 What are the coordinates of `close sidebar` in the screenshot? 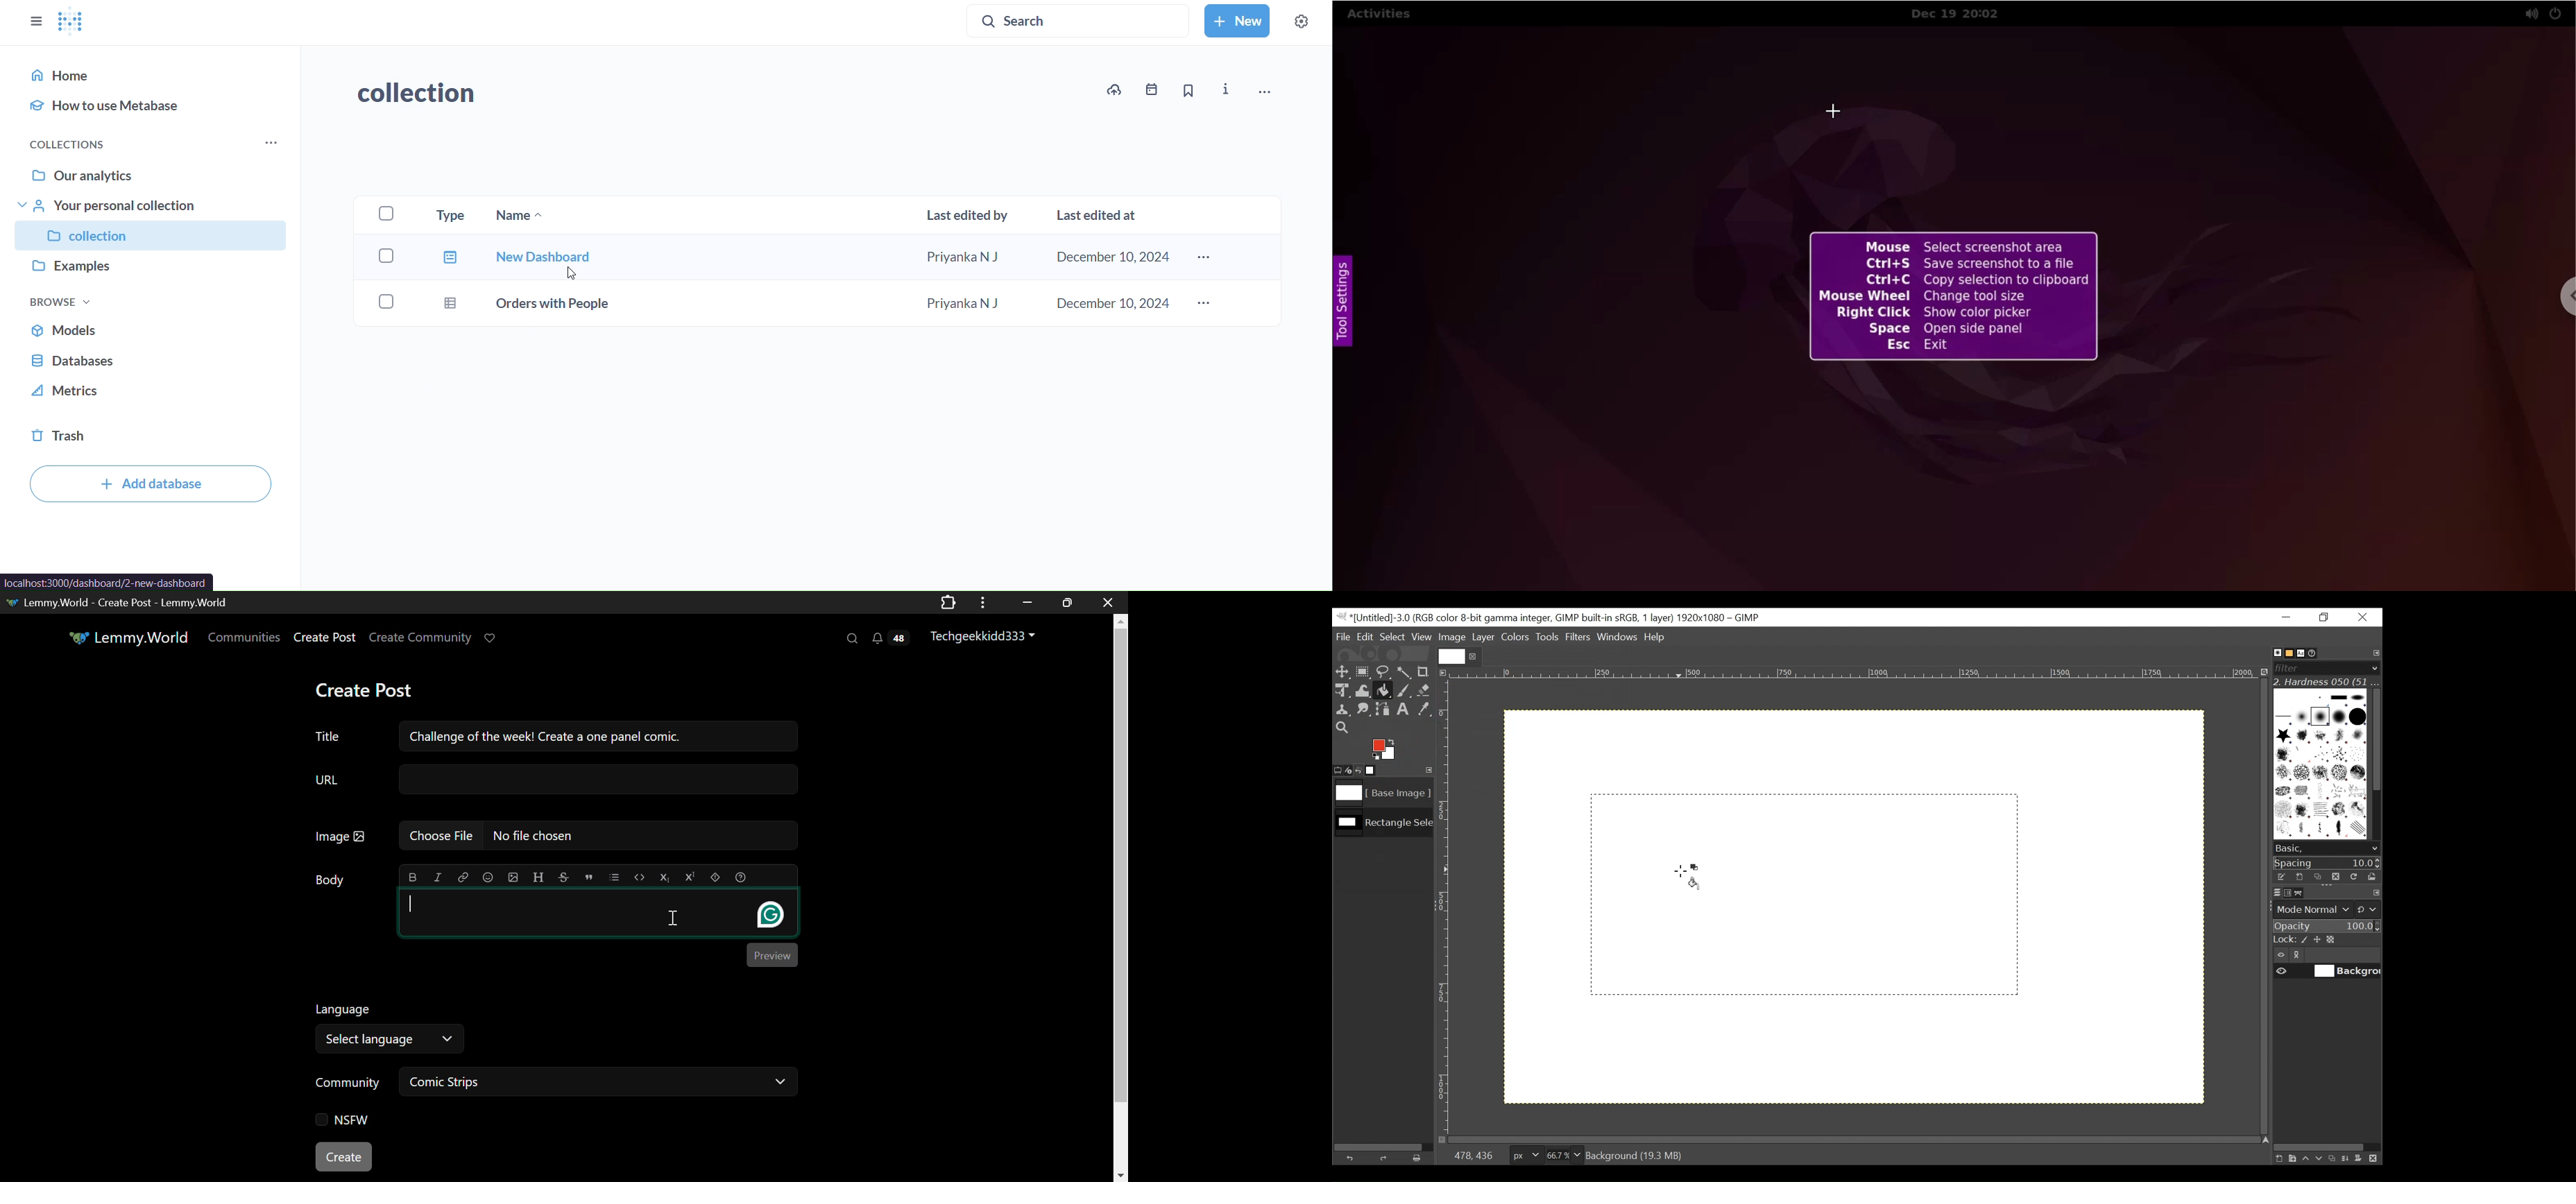 It's located at (36, 22).